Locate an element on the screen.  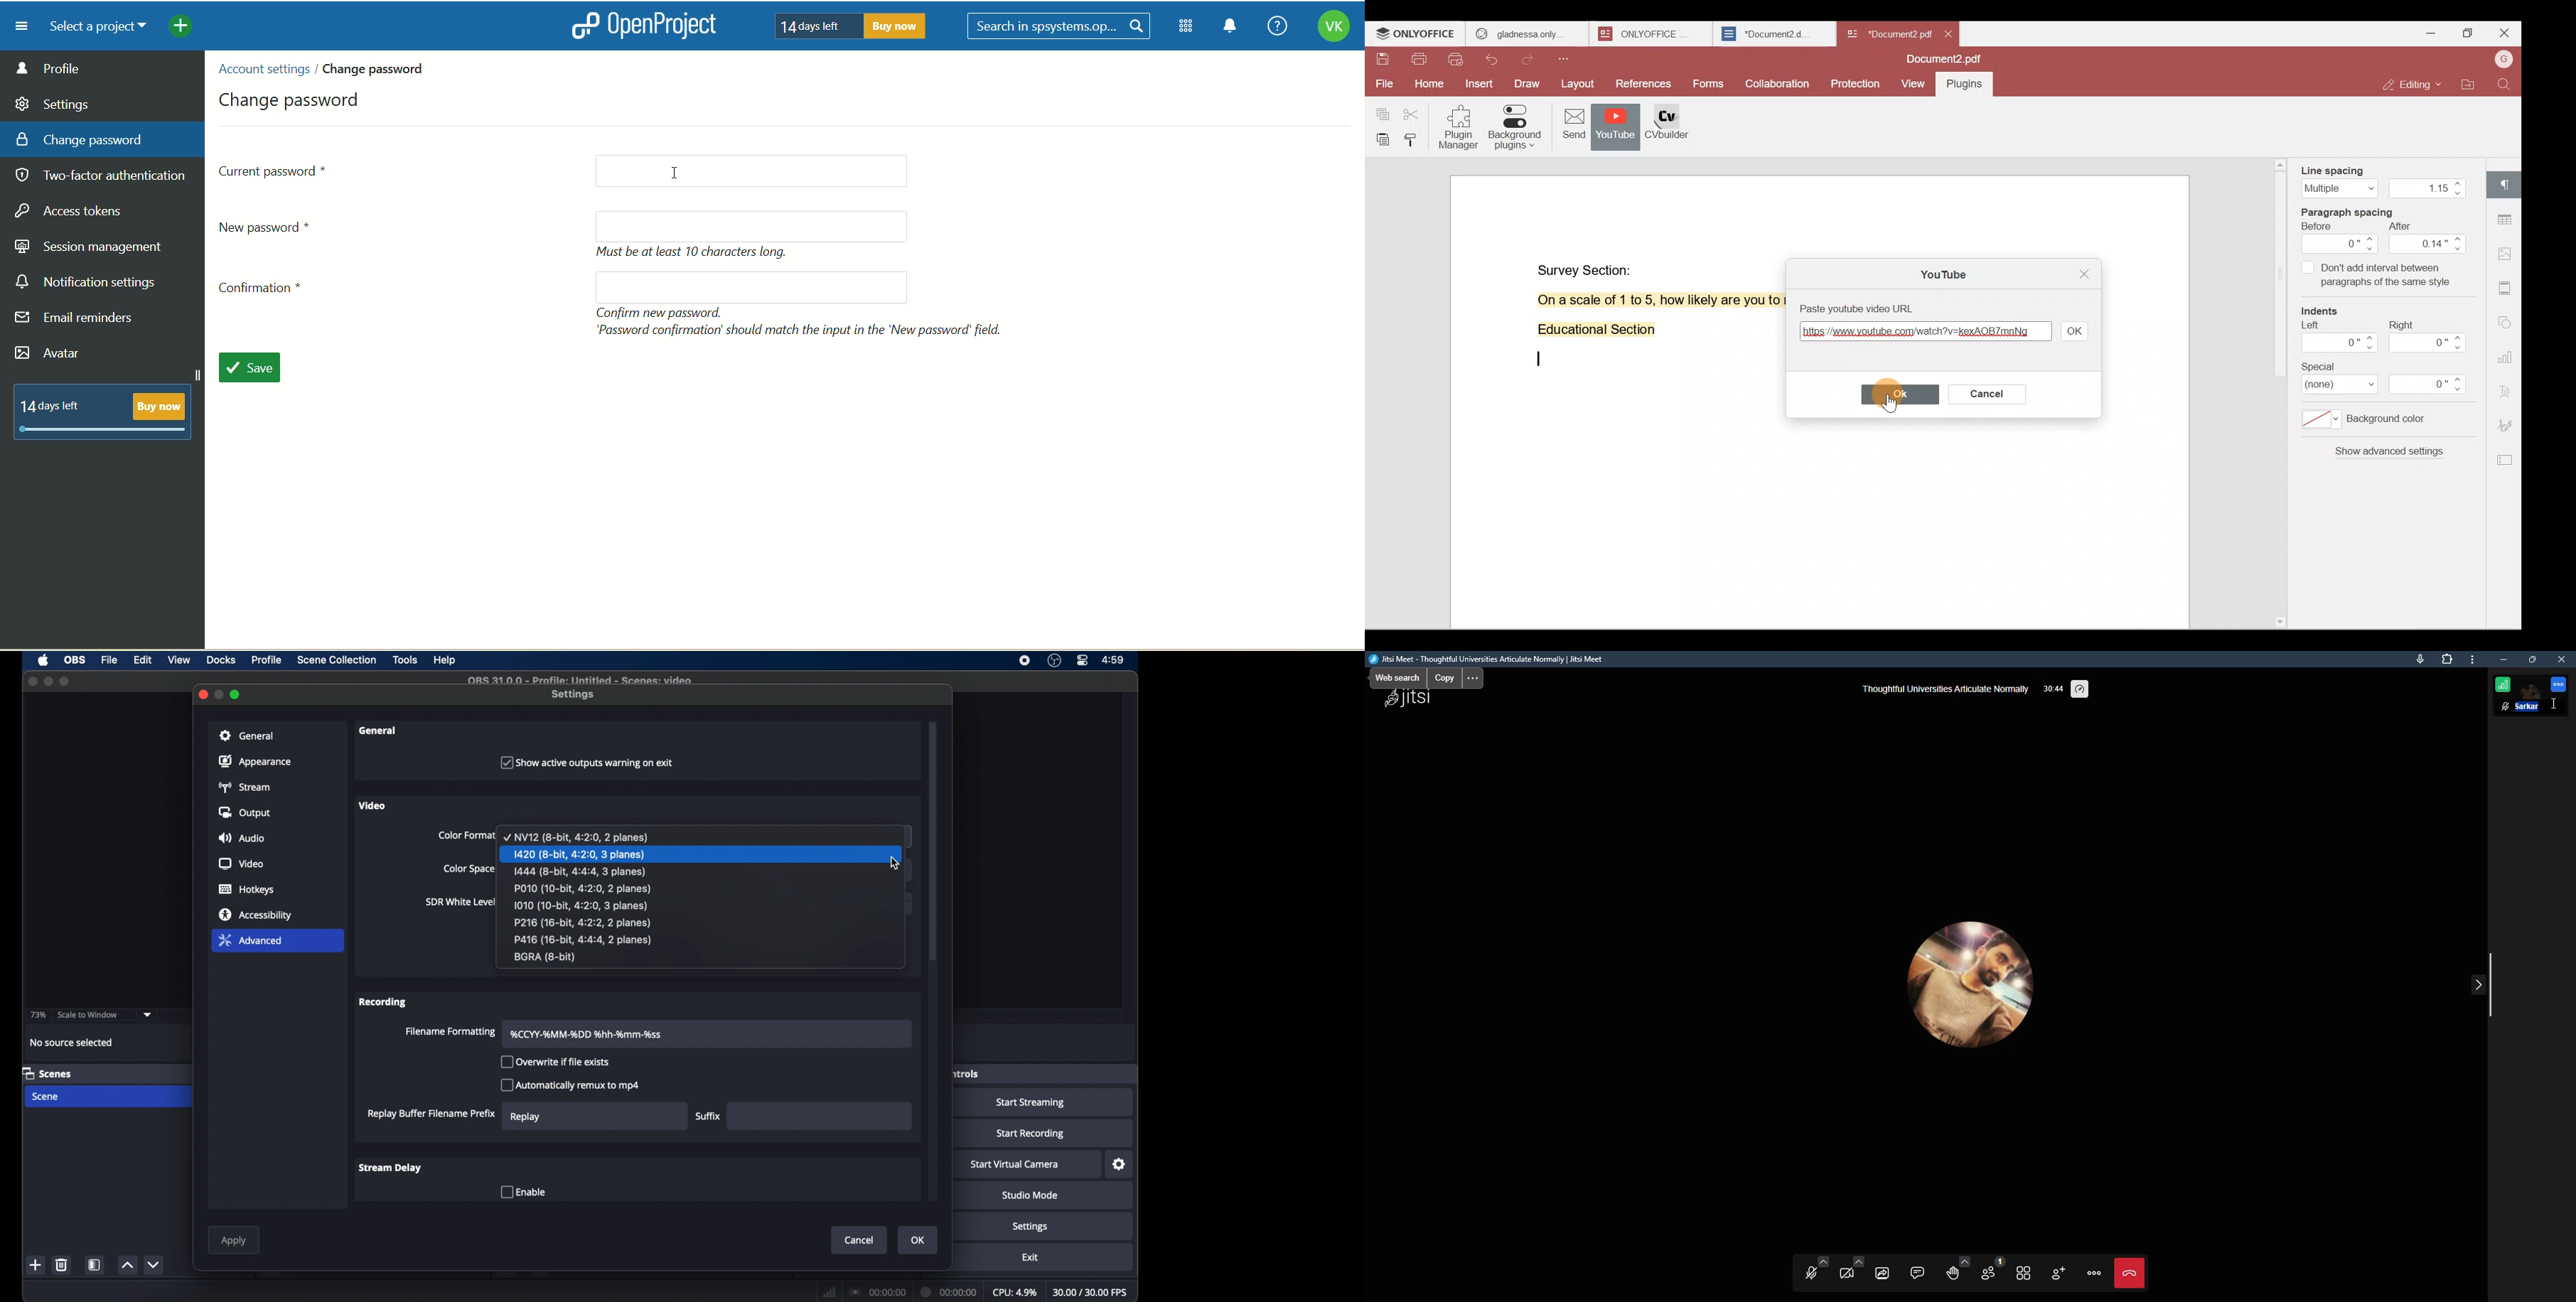
Cut is located at coordinates (1415, 111).